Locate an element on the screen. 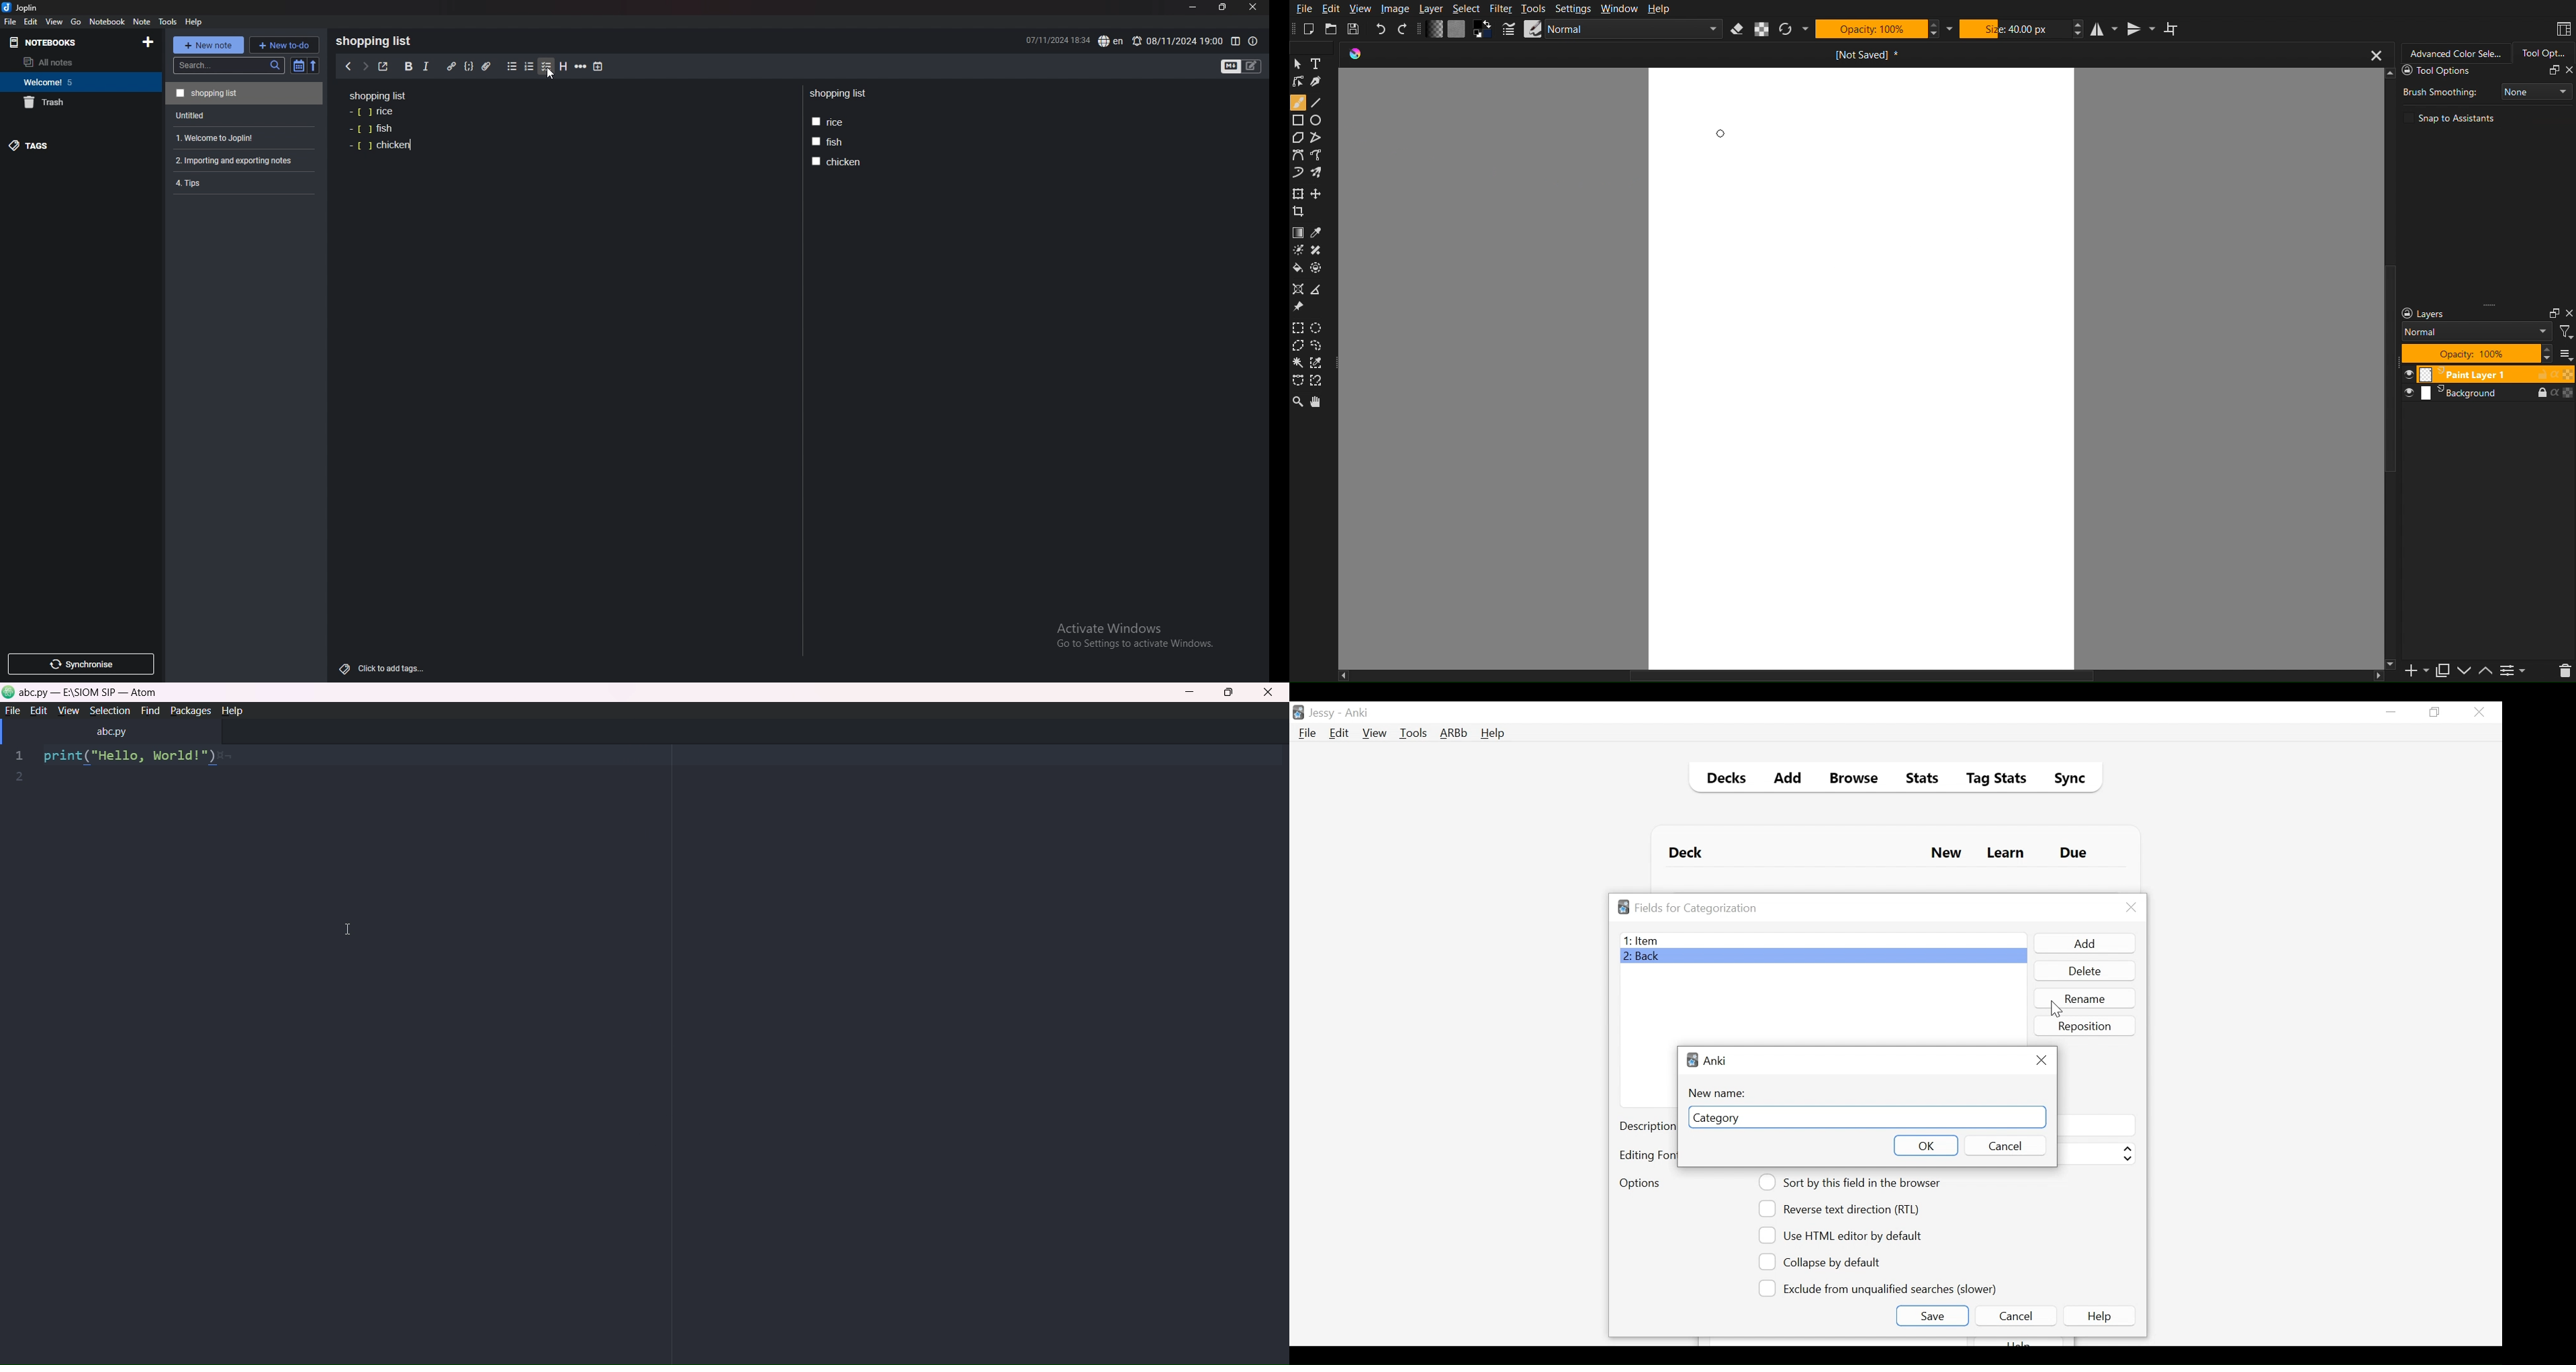 Image resolution: width=2576 pixels, height=1372 pixels. Redo is located at coordinates (1405, 29).